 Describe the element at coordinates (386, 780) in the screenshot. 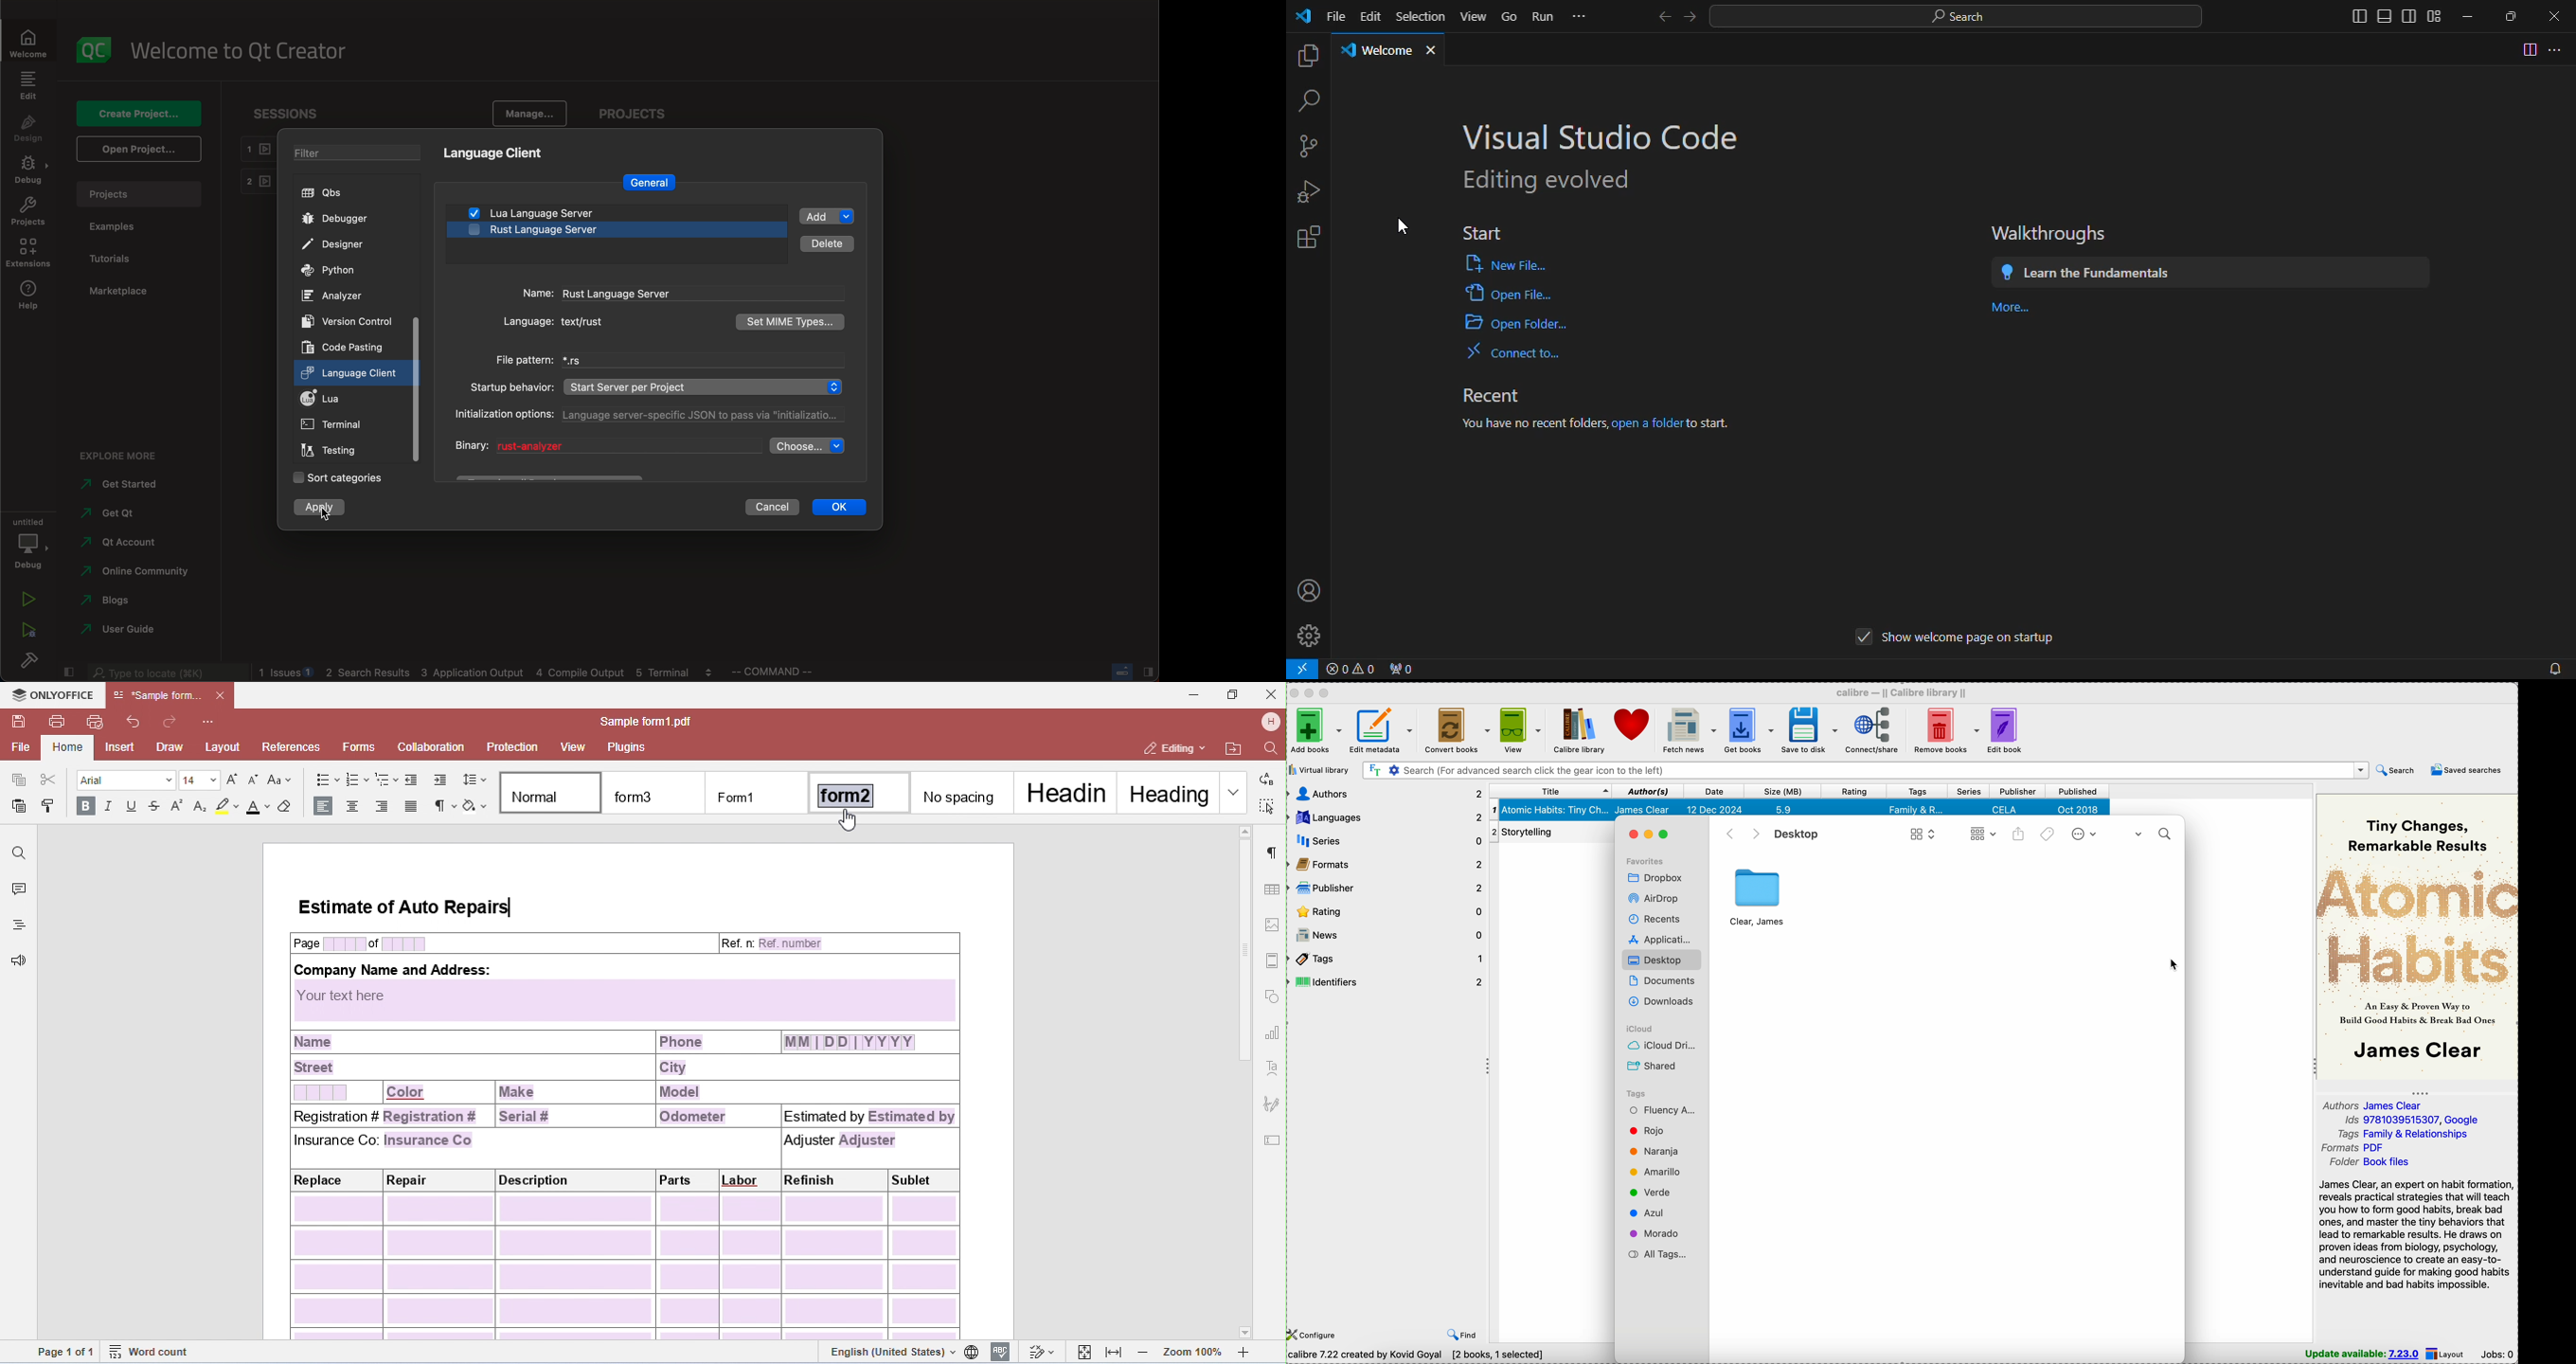

I see `multilevel list` at that location.